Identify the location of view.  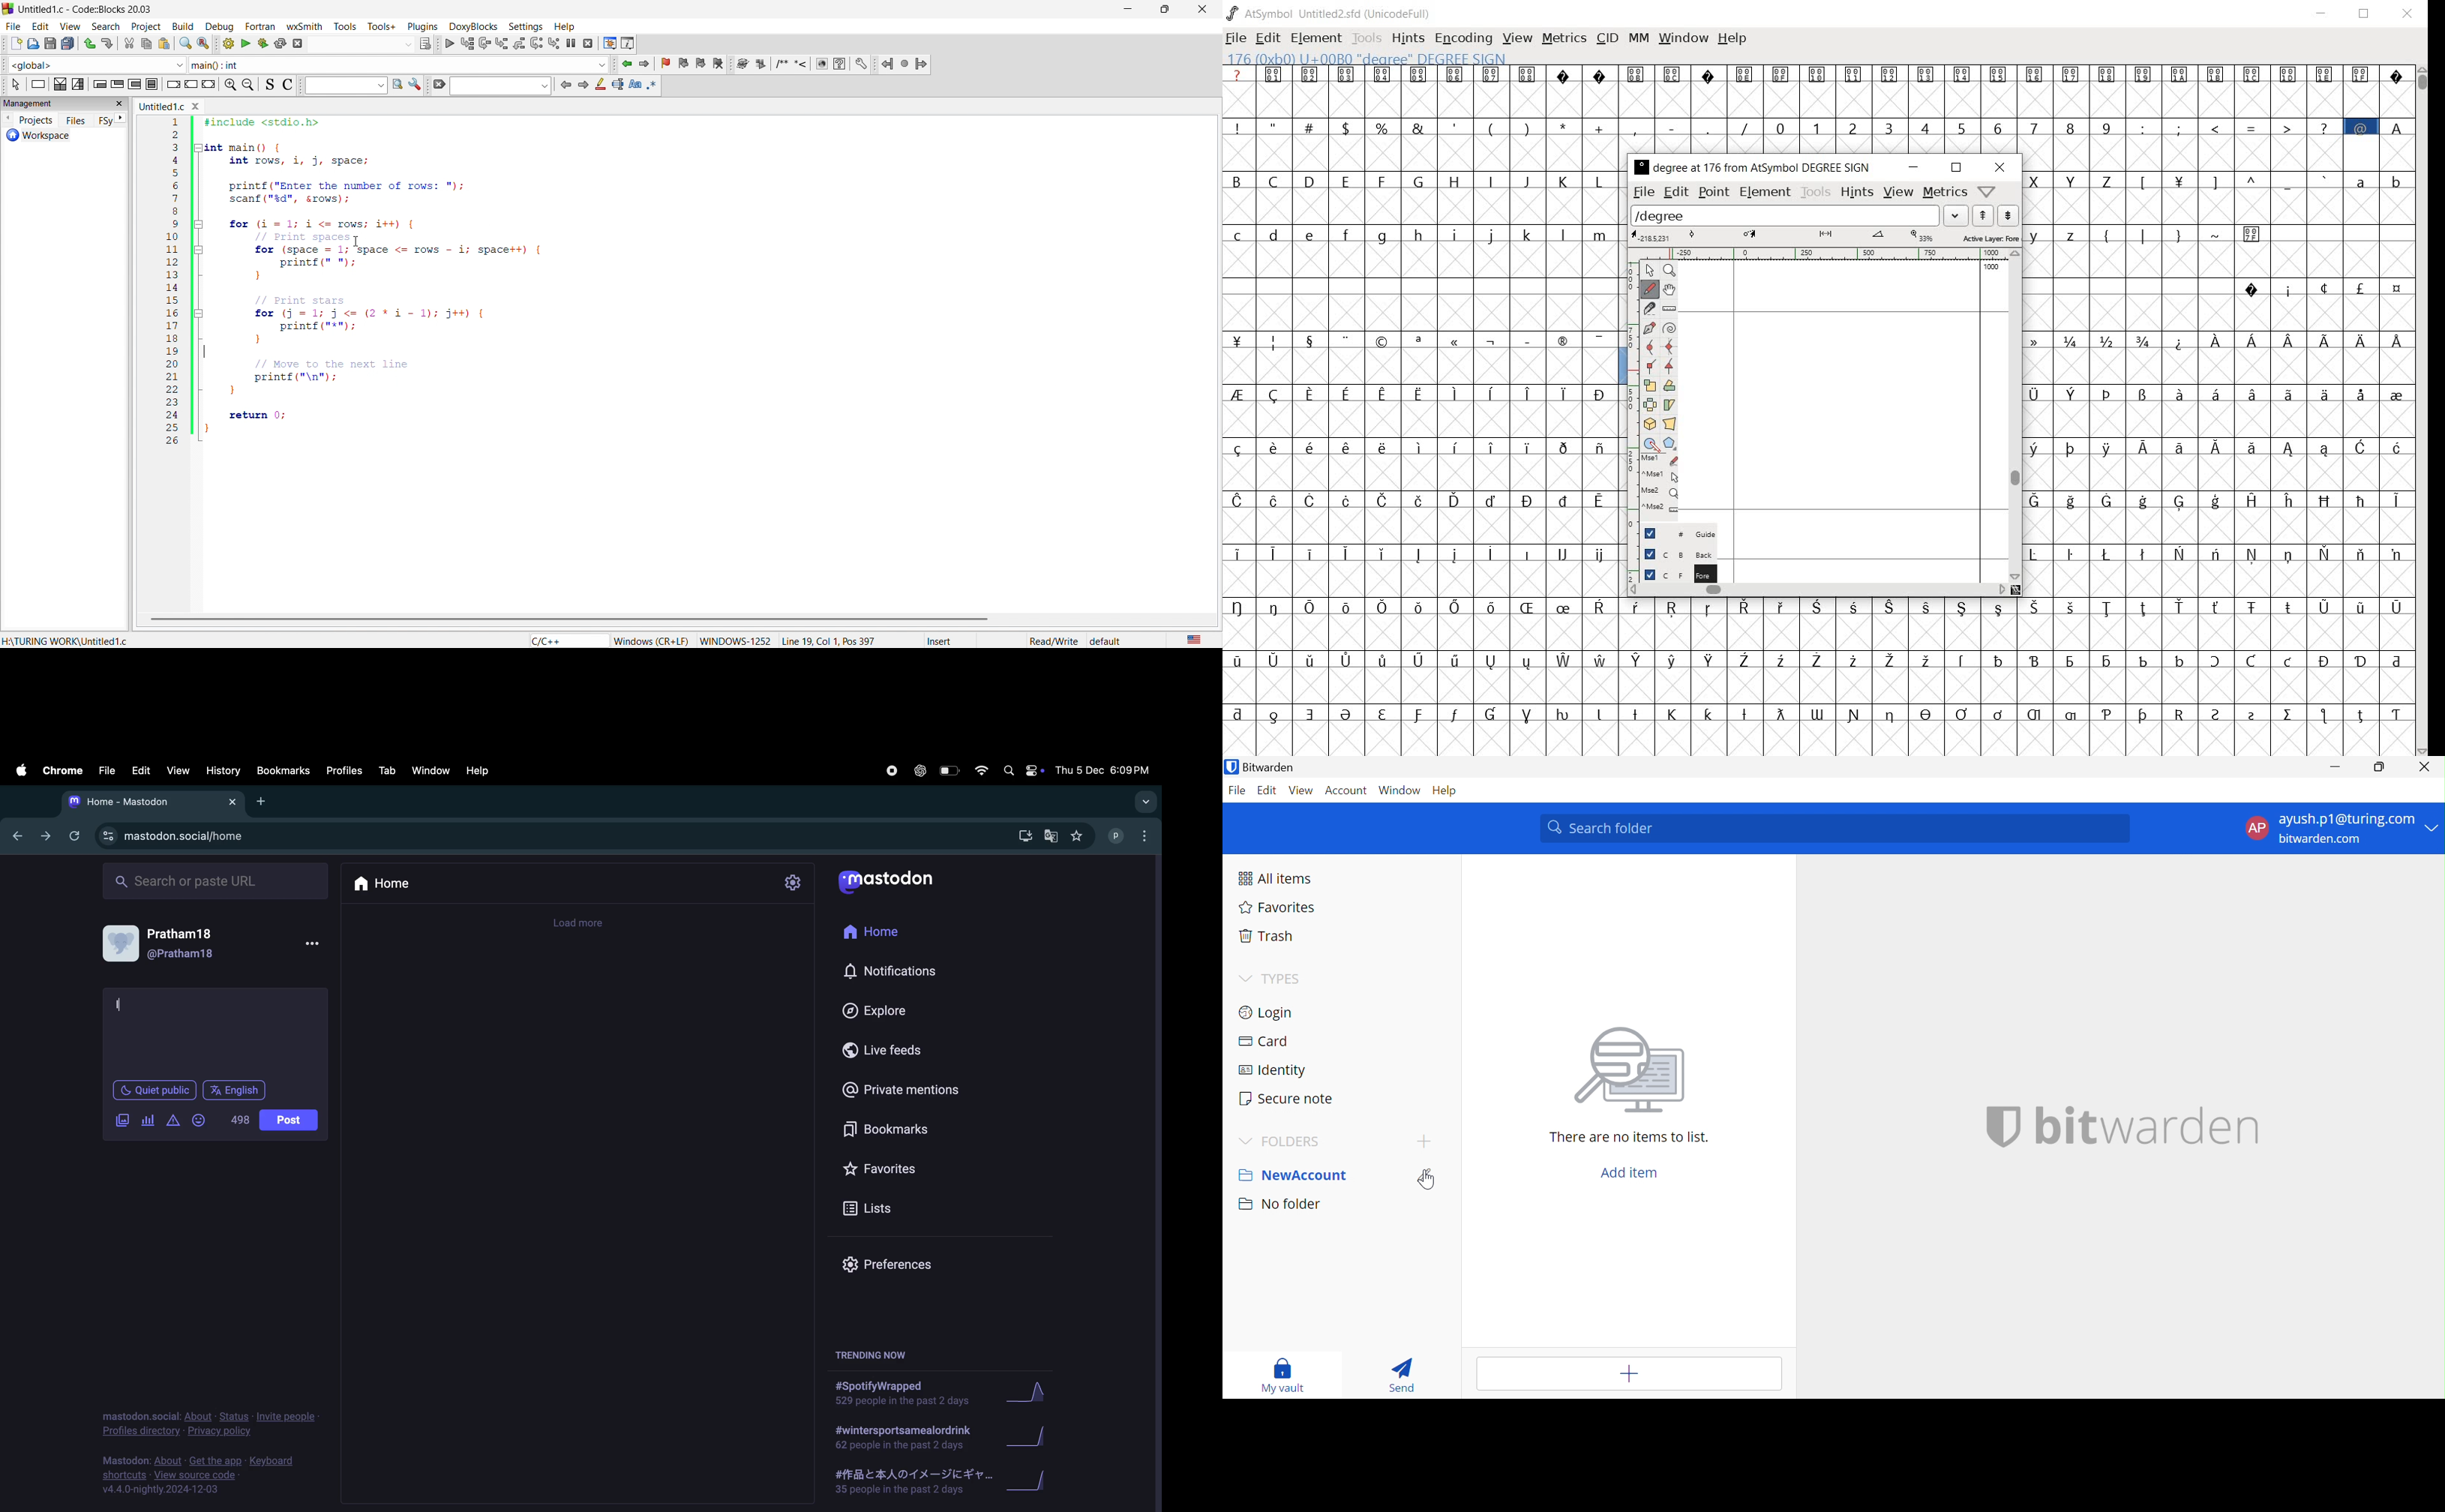
(1899, 192).